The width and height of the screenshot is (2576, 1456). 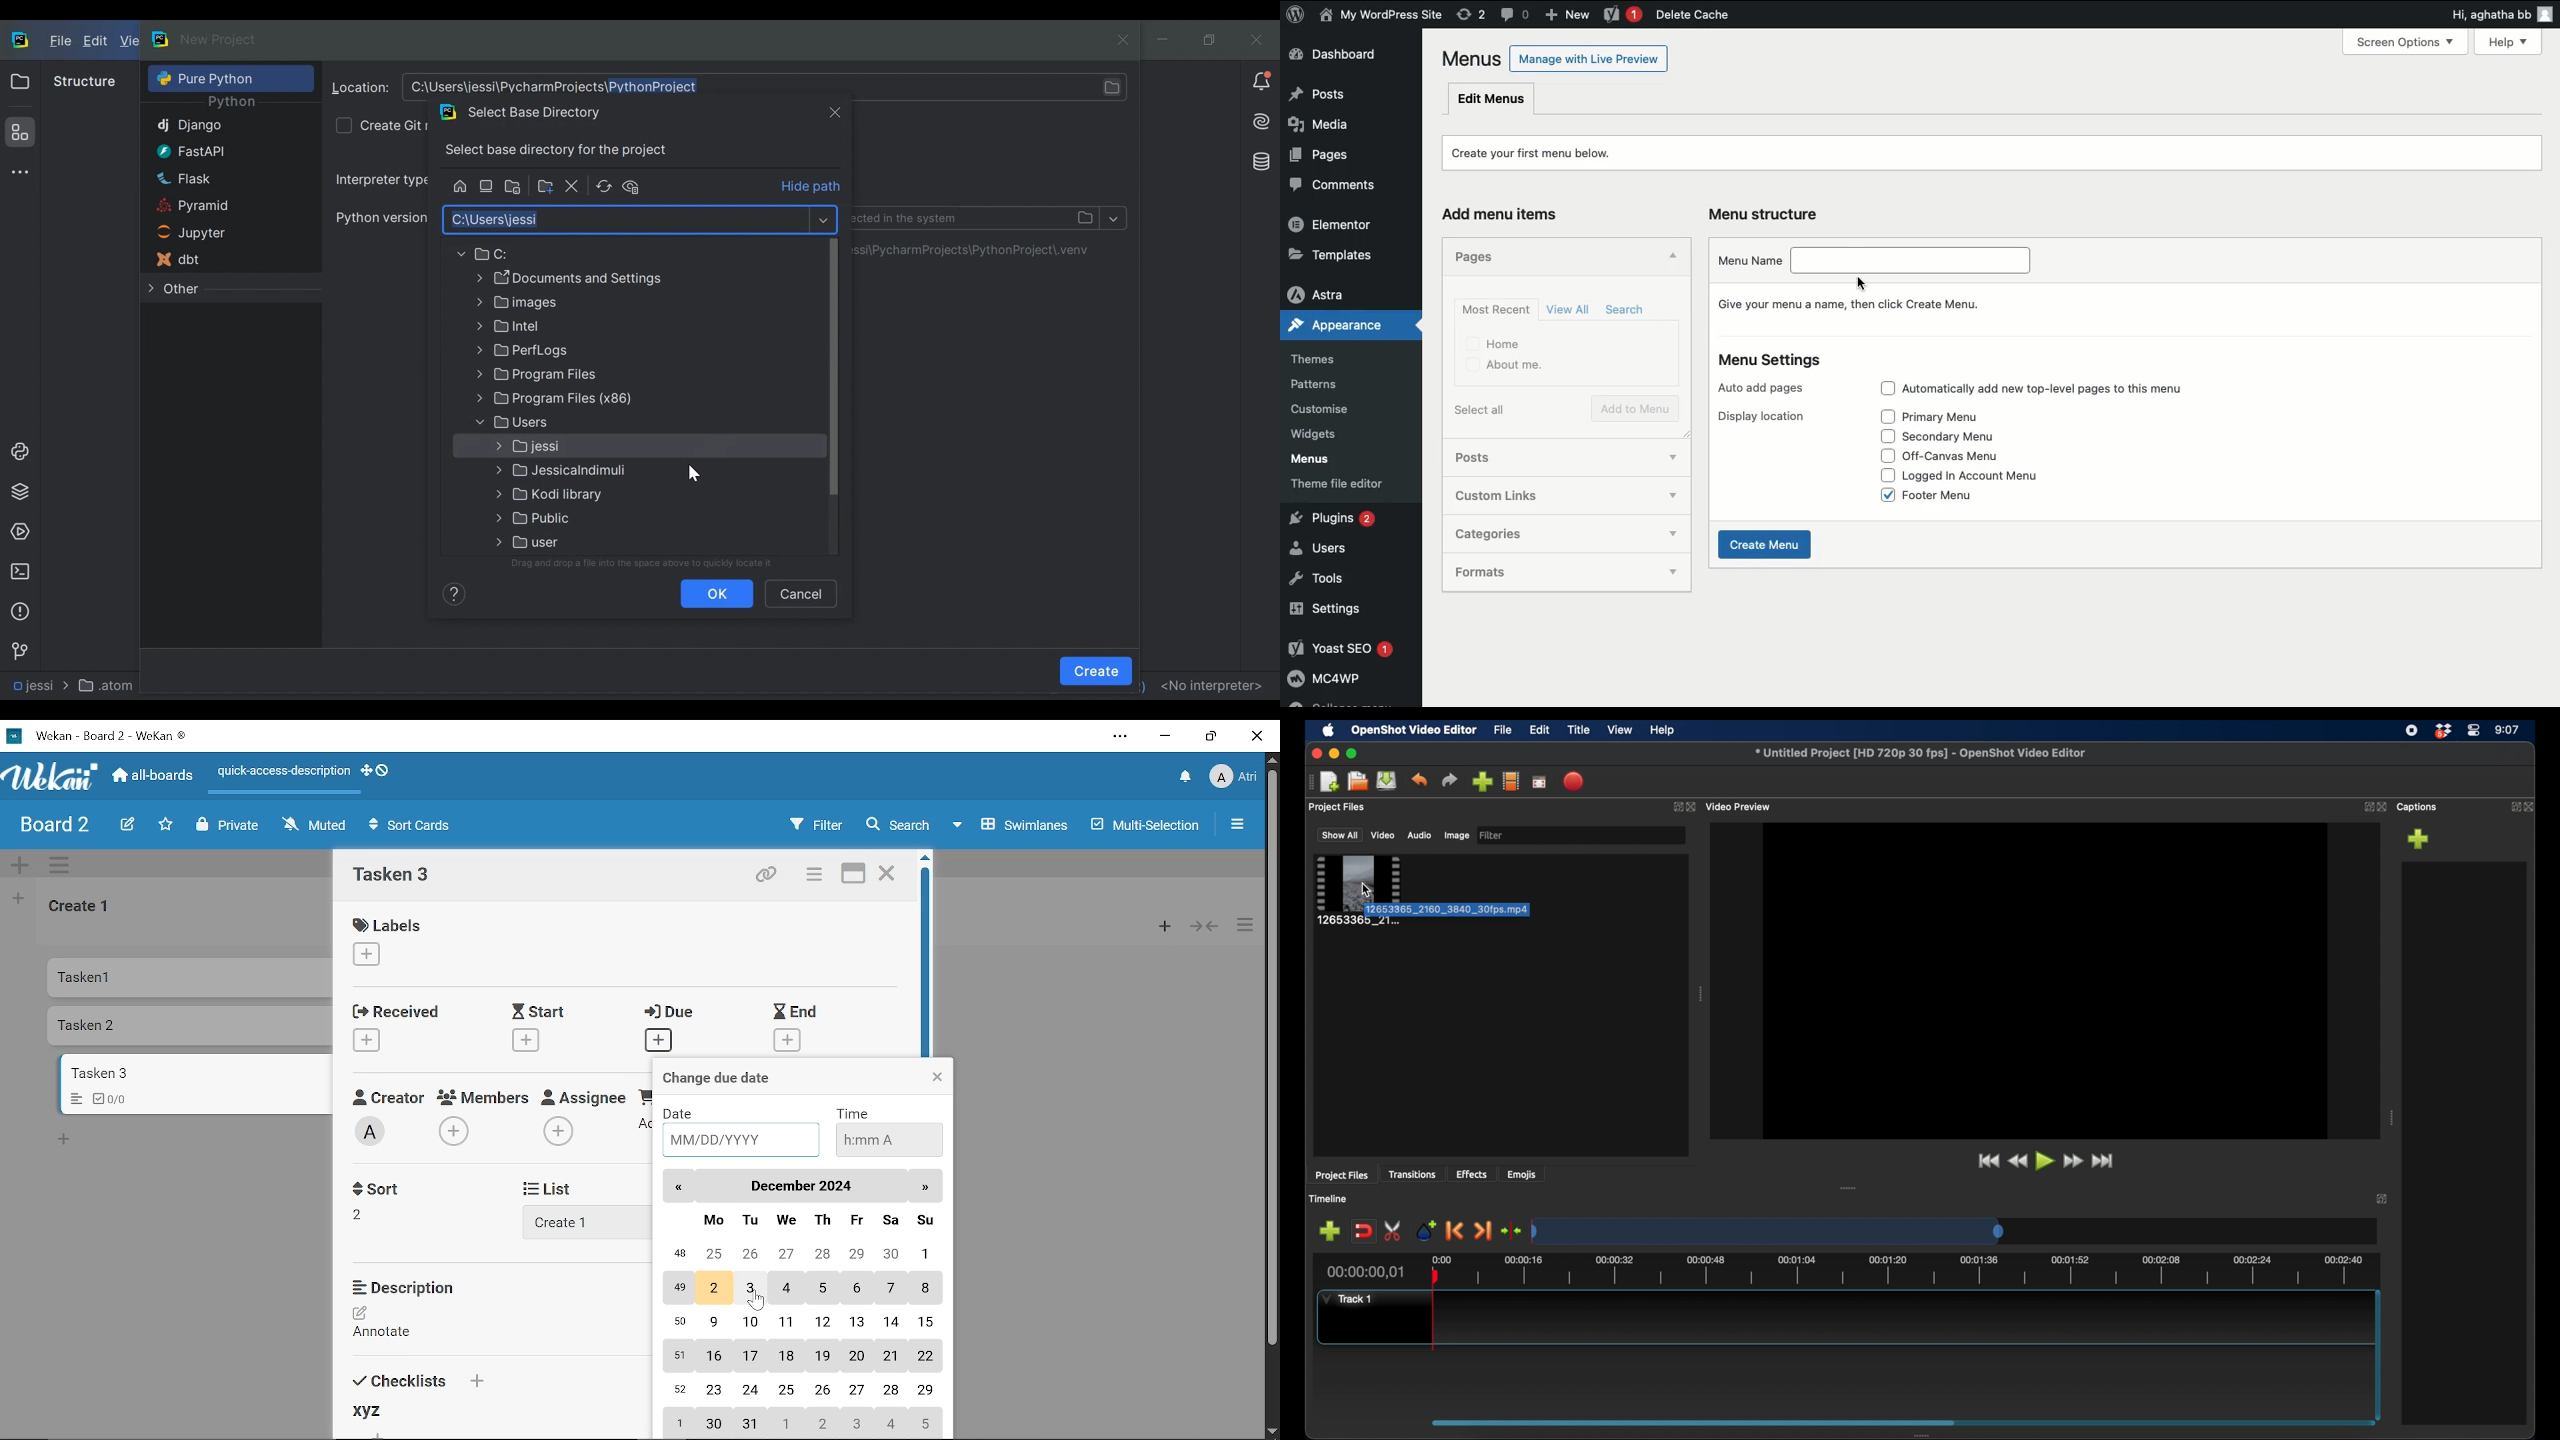 I want to click on Add card bottom to the list, so click(x=67, y=1140).